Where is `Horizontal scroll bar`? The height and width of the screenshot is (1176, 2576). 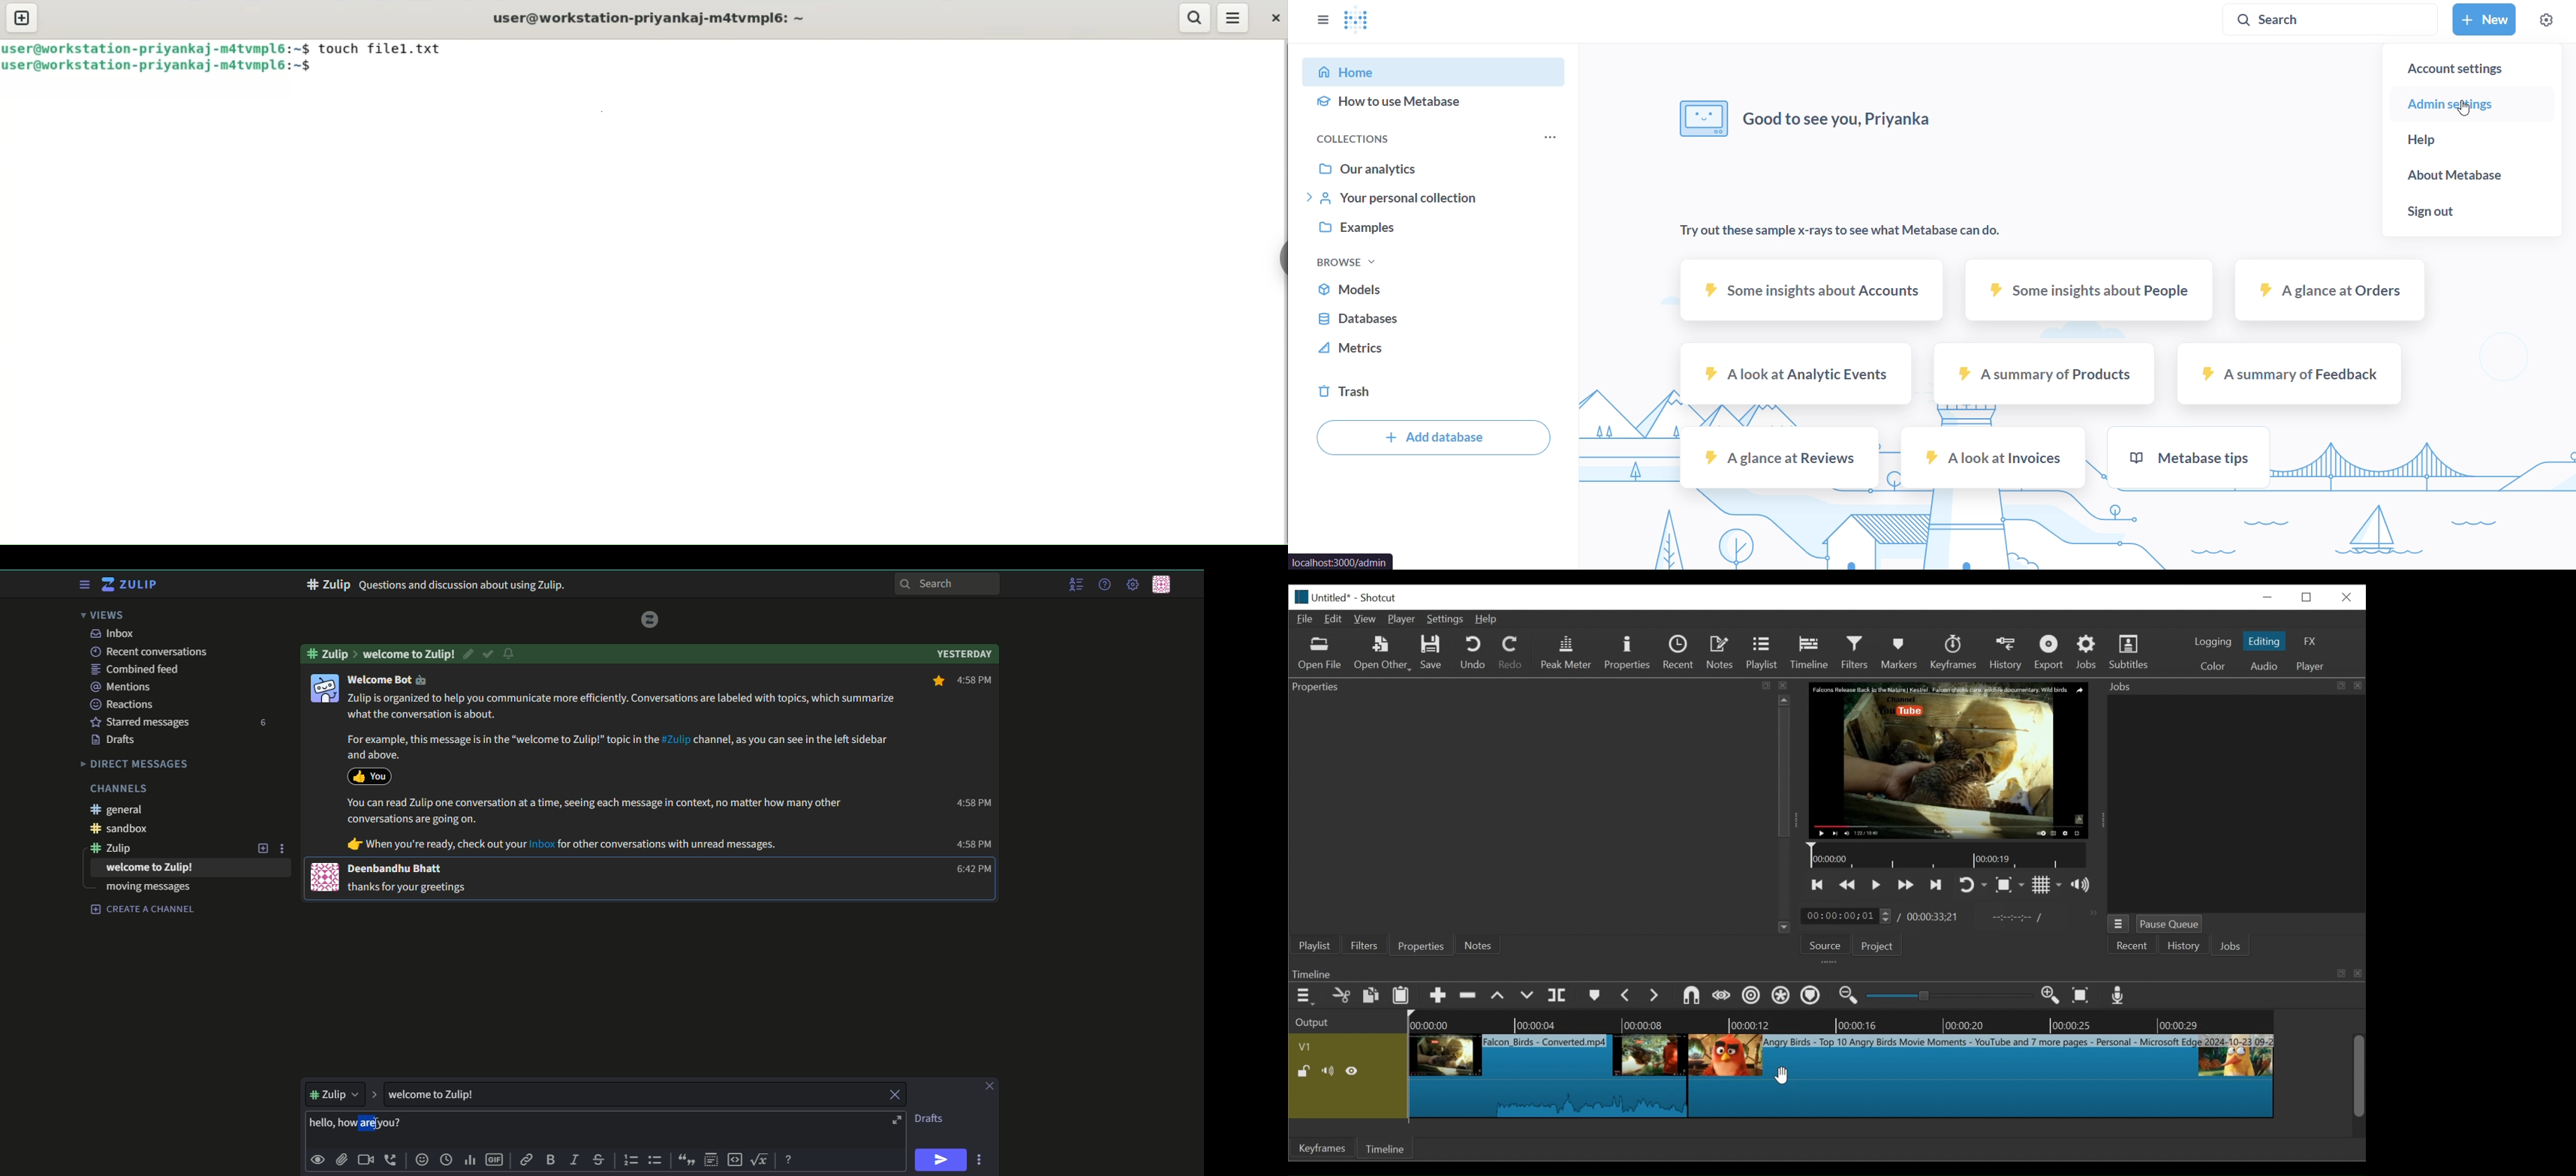 Horizontal scroll bar is located at coordinates (1781, 1129).